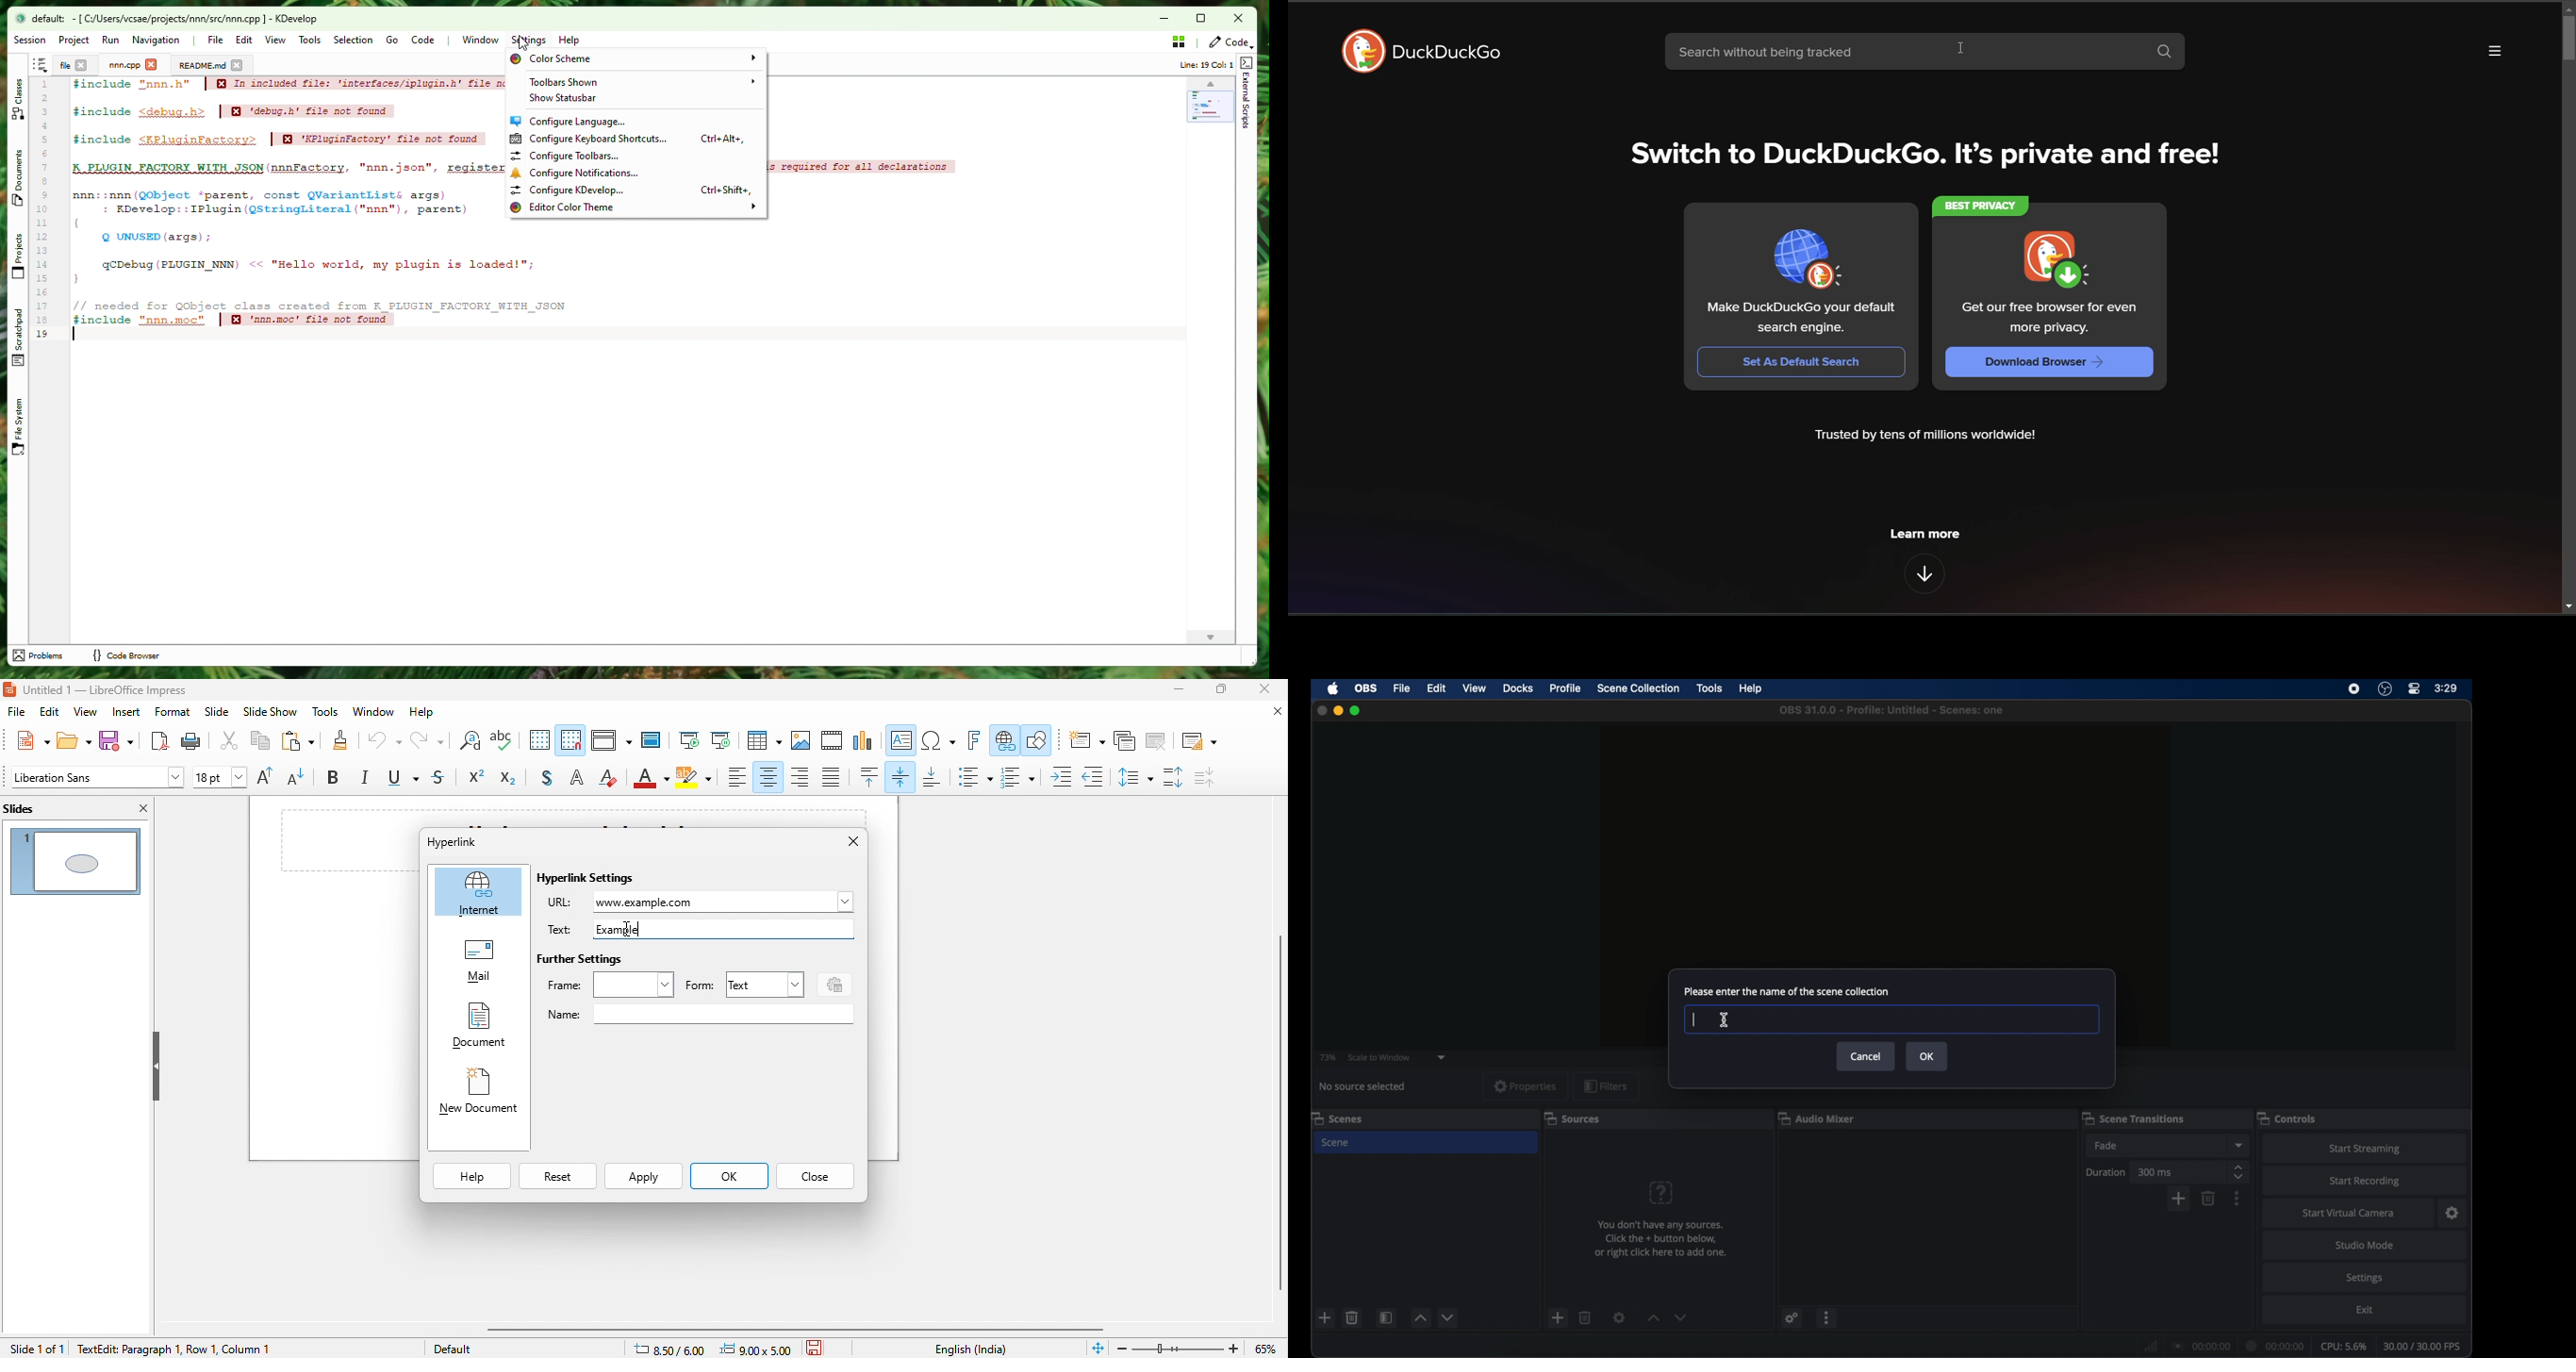 This screenshot has width=2576, height=1372. Describe the element at coordinates (526, 40) in the screenshot. I see `cursor` at that location.